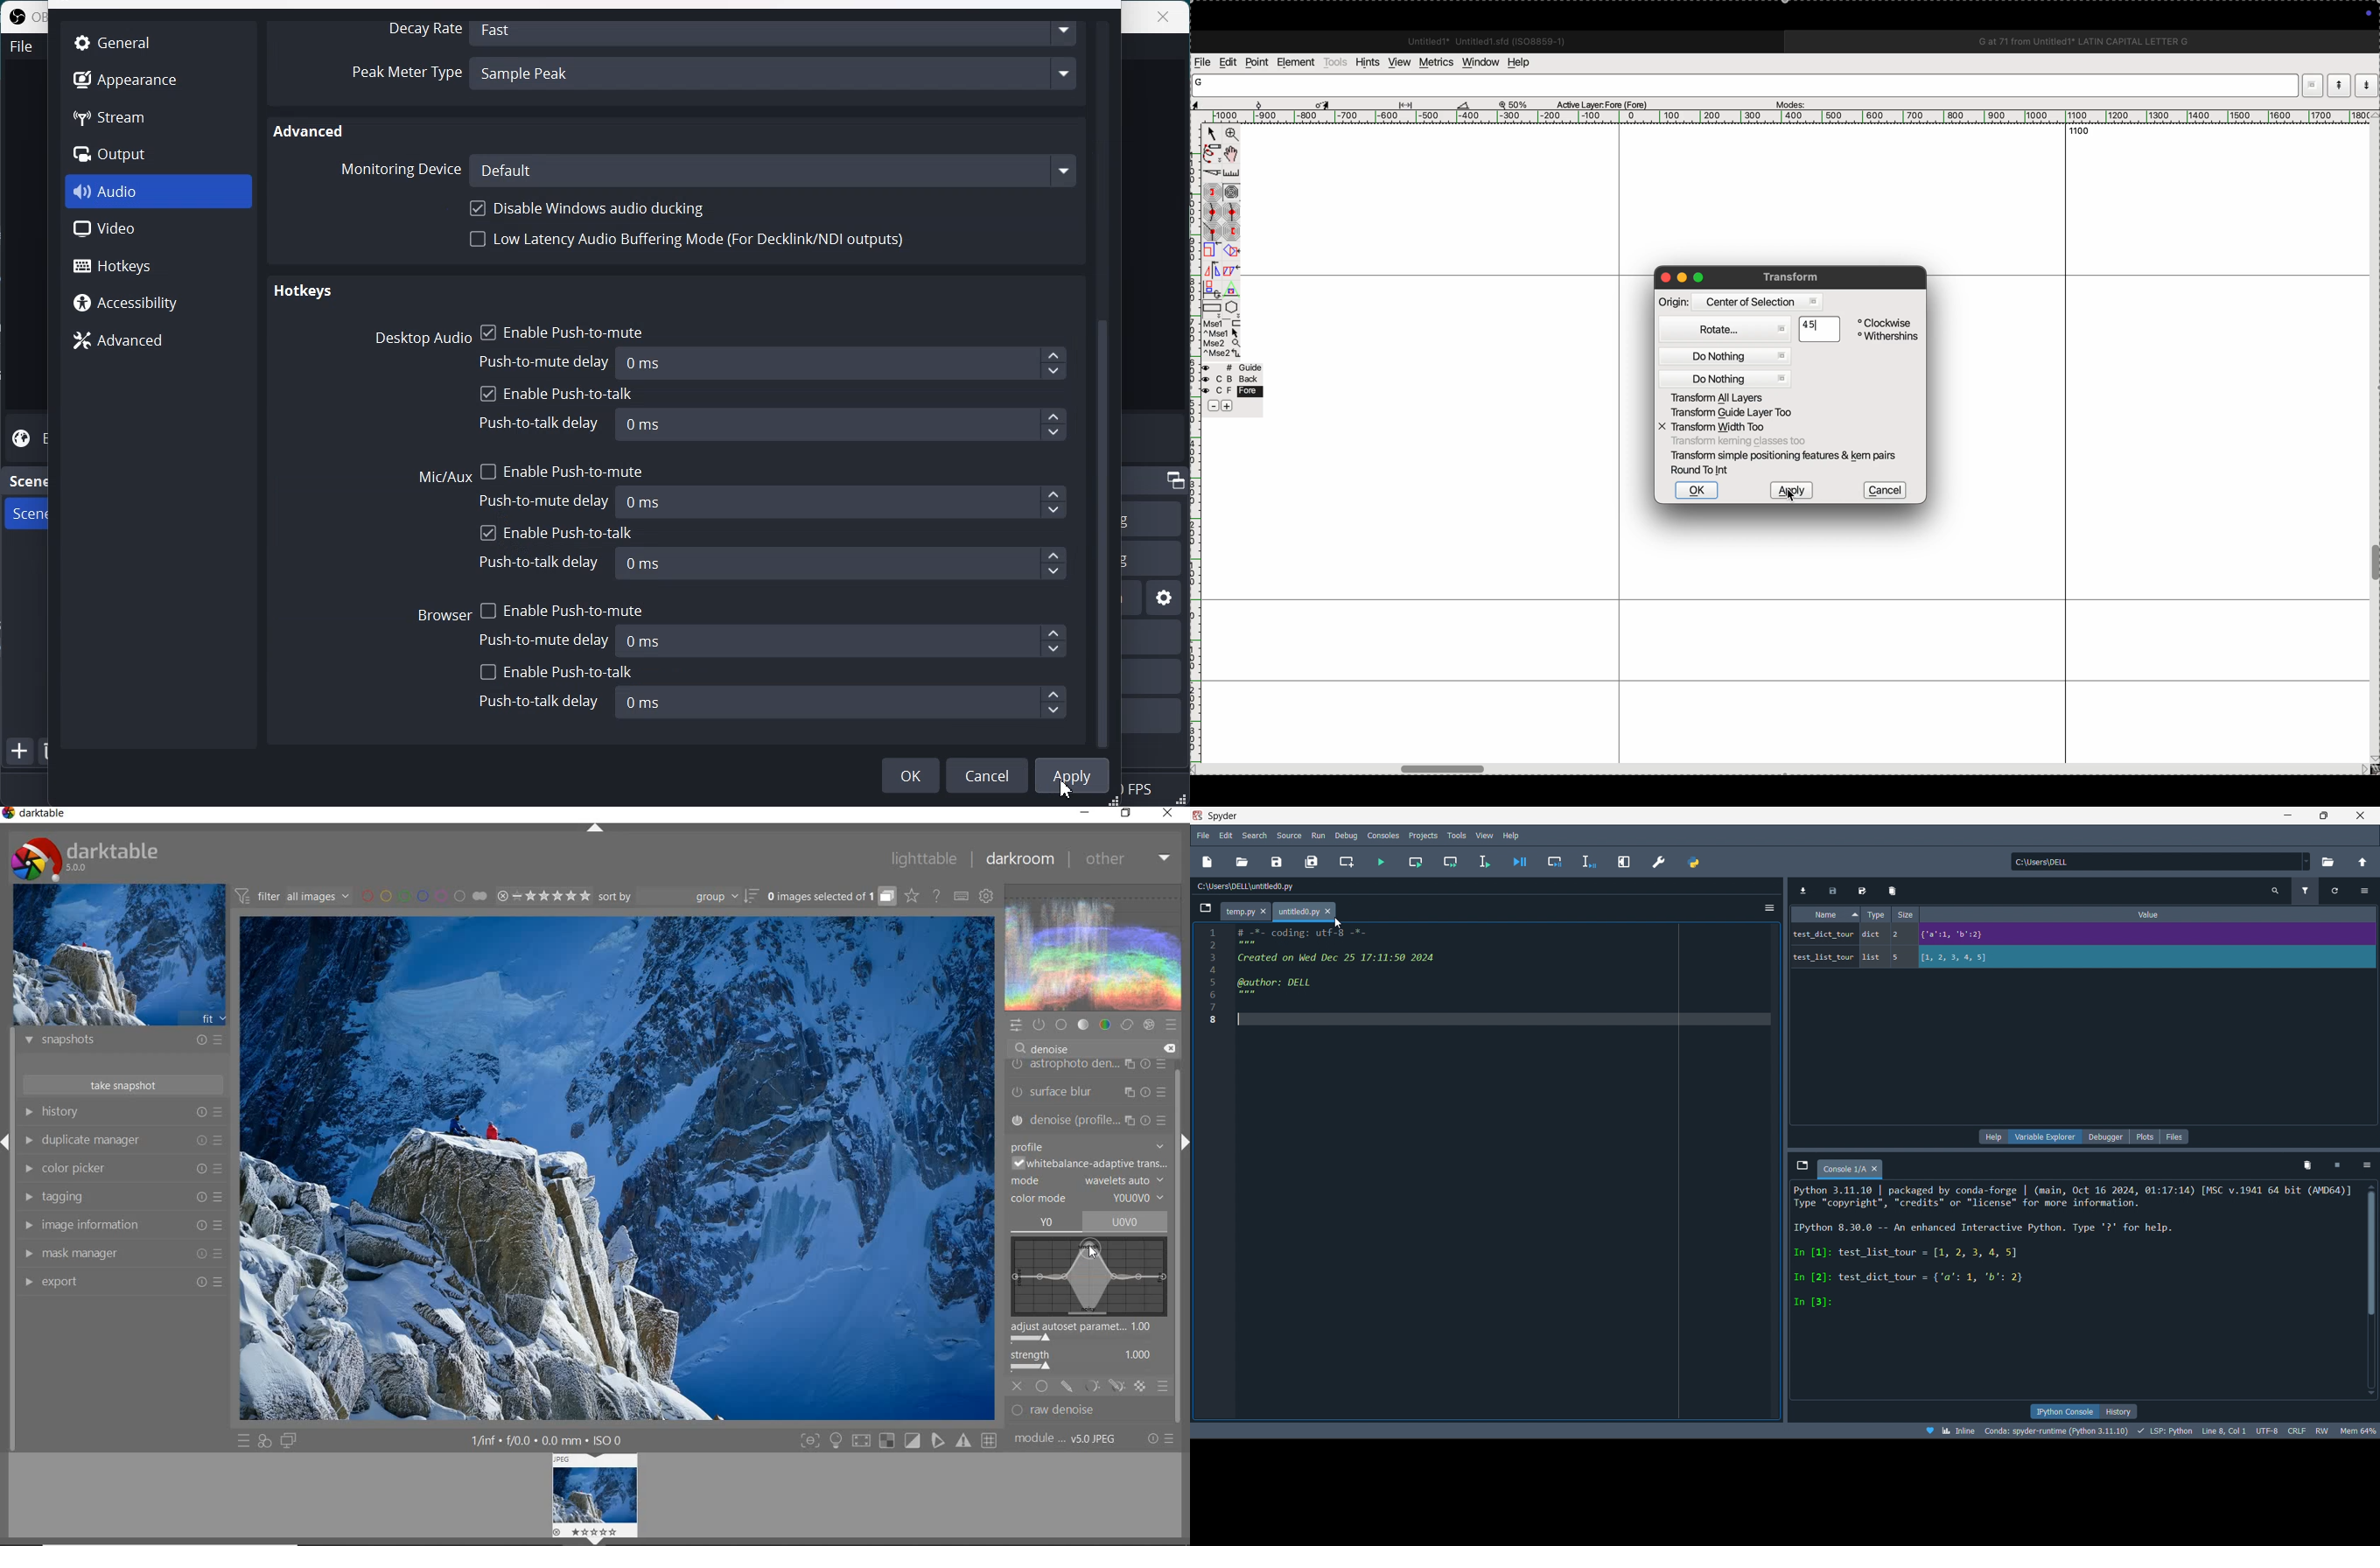 This screenshot has height=1568, width=2380. I want to click on rectangle/ellipse, so click(1213, 308).